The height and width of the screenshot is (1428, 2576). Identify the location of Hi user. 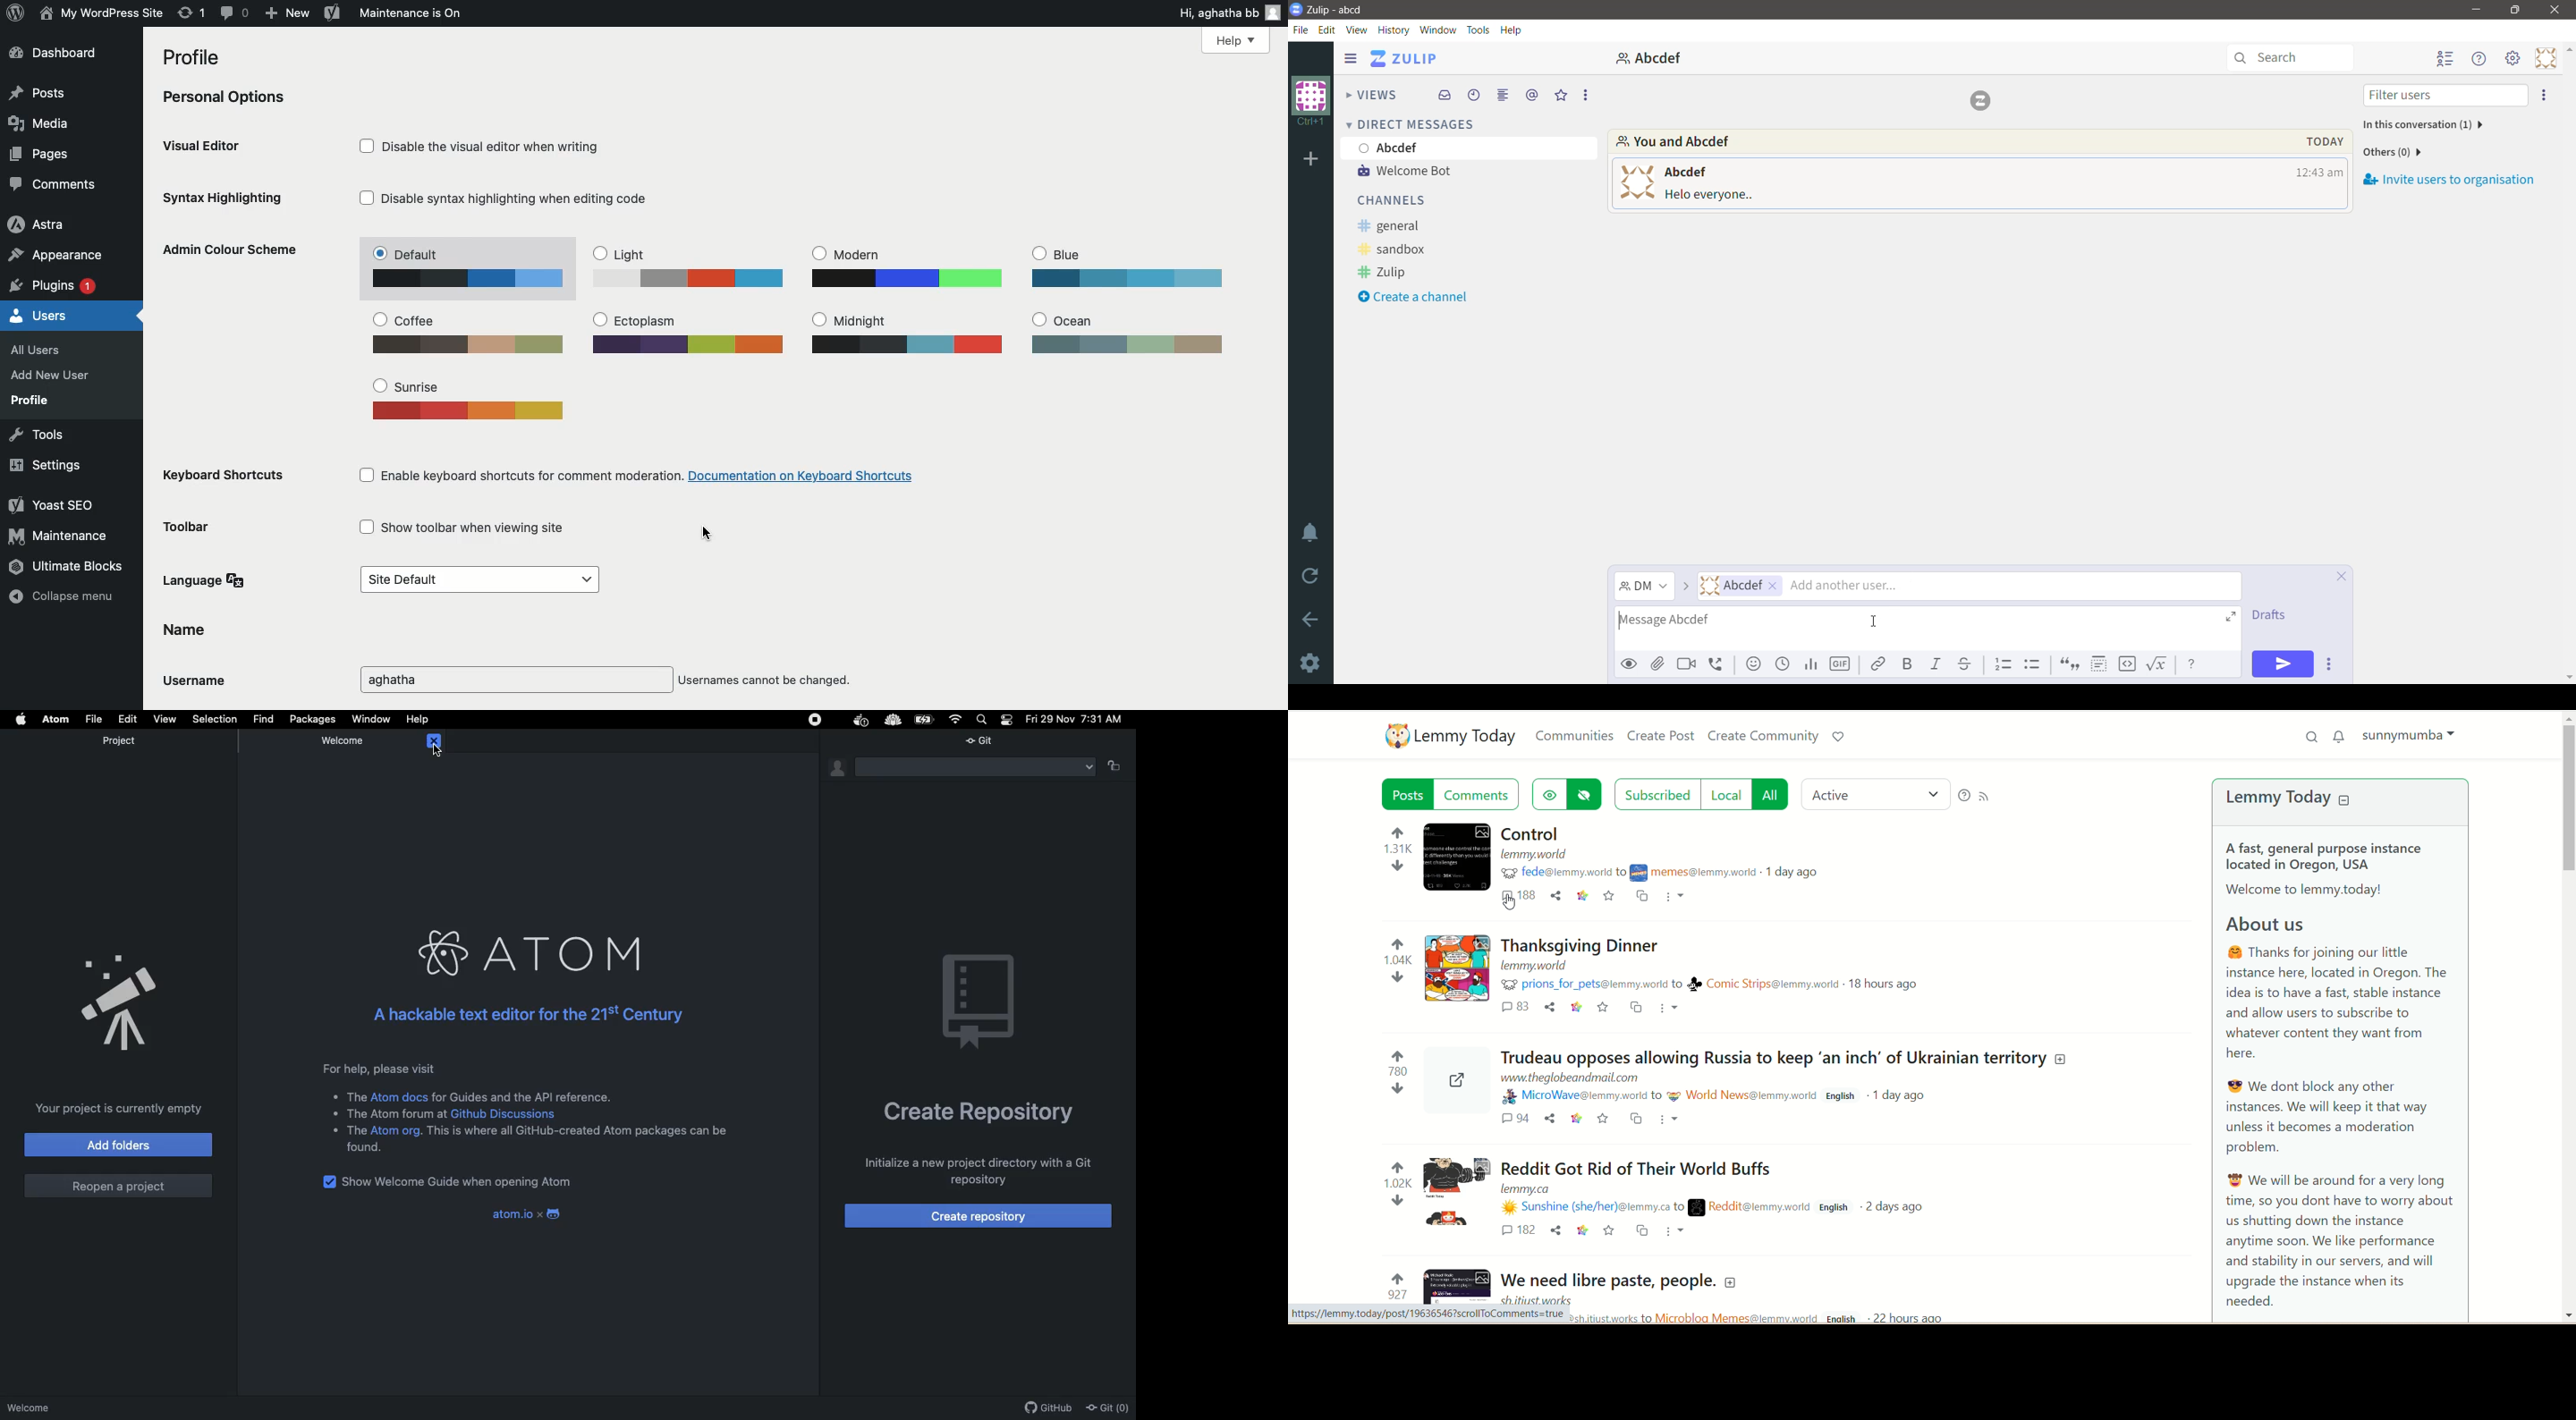
(1229, 13).